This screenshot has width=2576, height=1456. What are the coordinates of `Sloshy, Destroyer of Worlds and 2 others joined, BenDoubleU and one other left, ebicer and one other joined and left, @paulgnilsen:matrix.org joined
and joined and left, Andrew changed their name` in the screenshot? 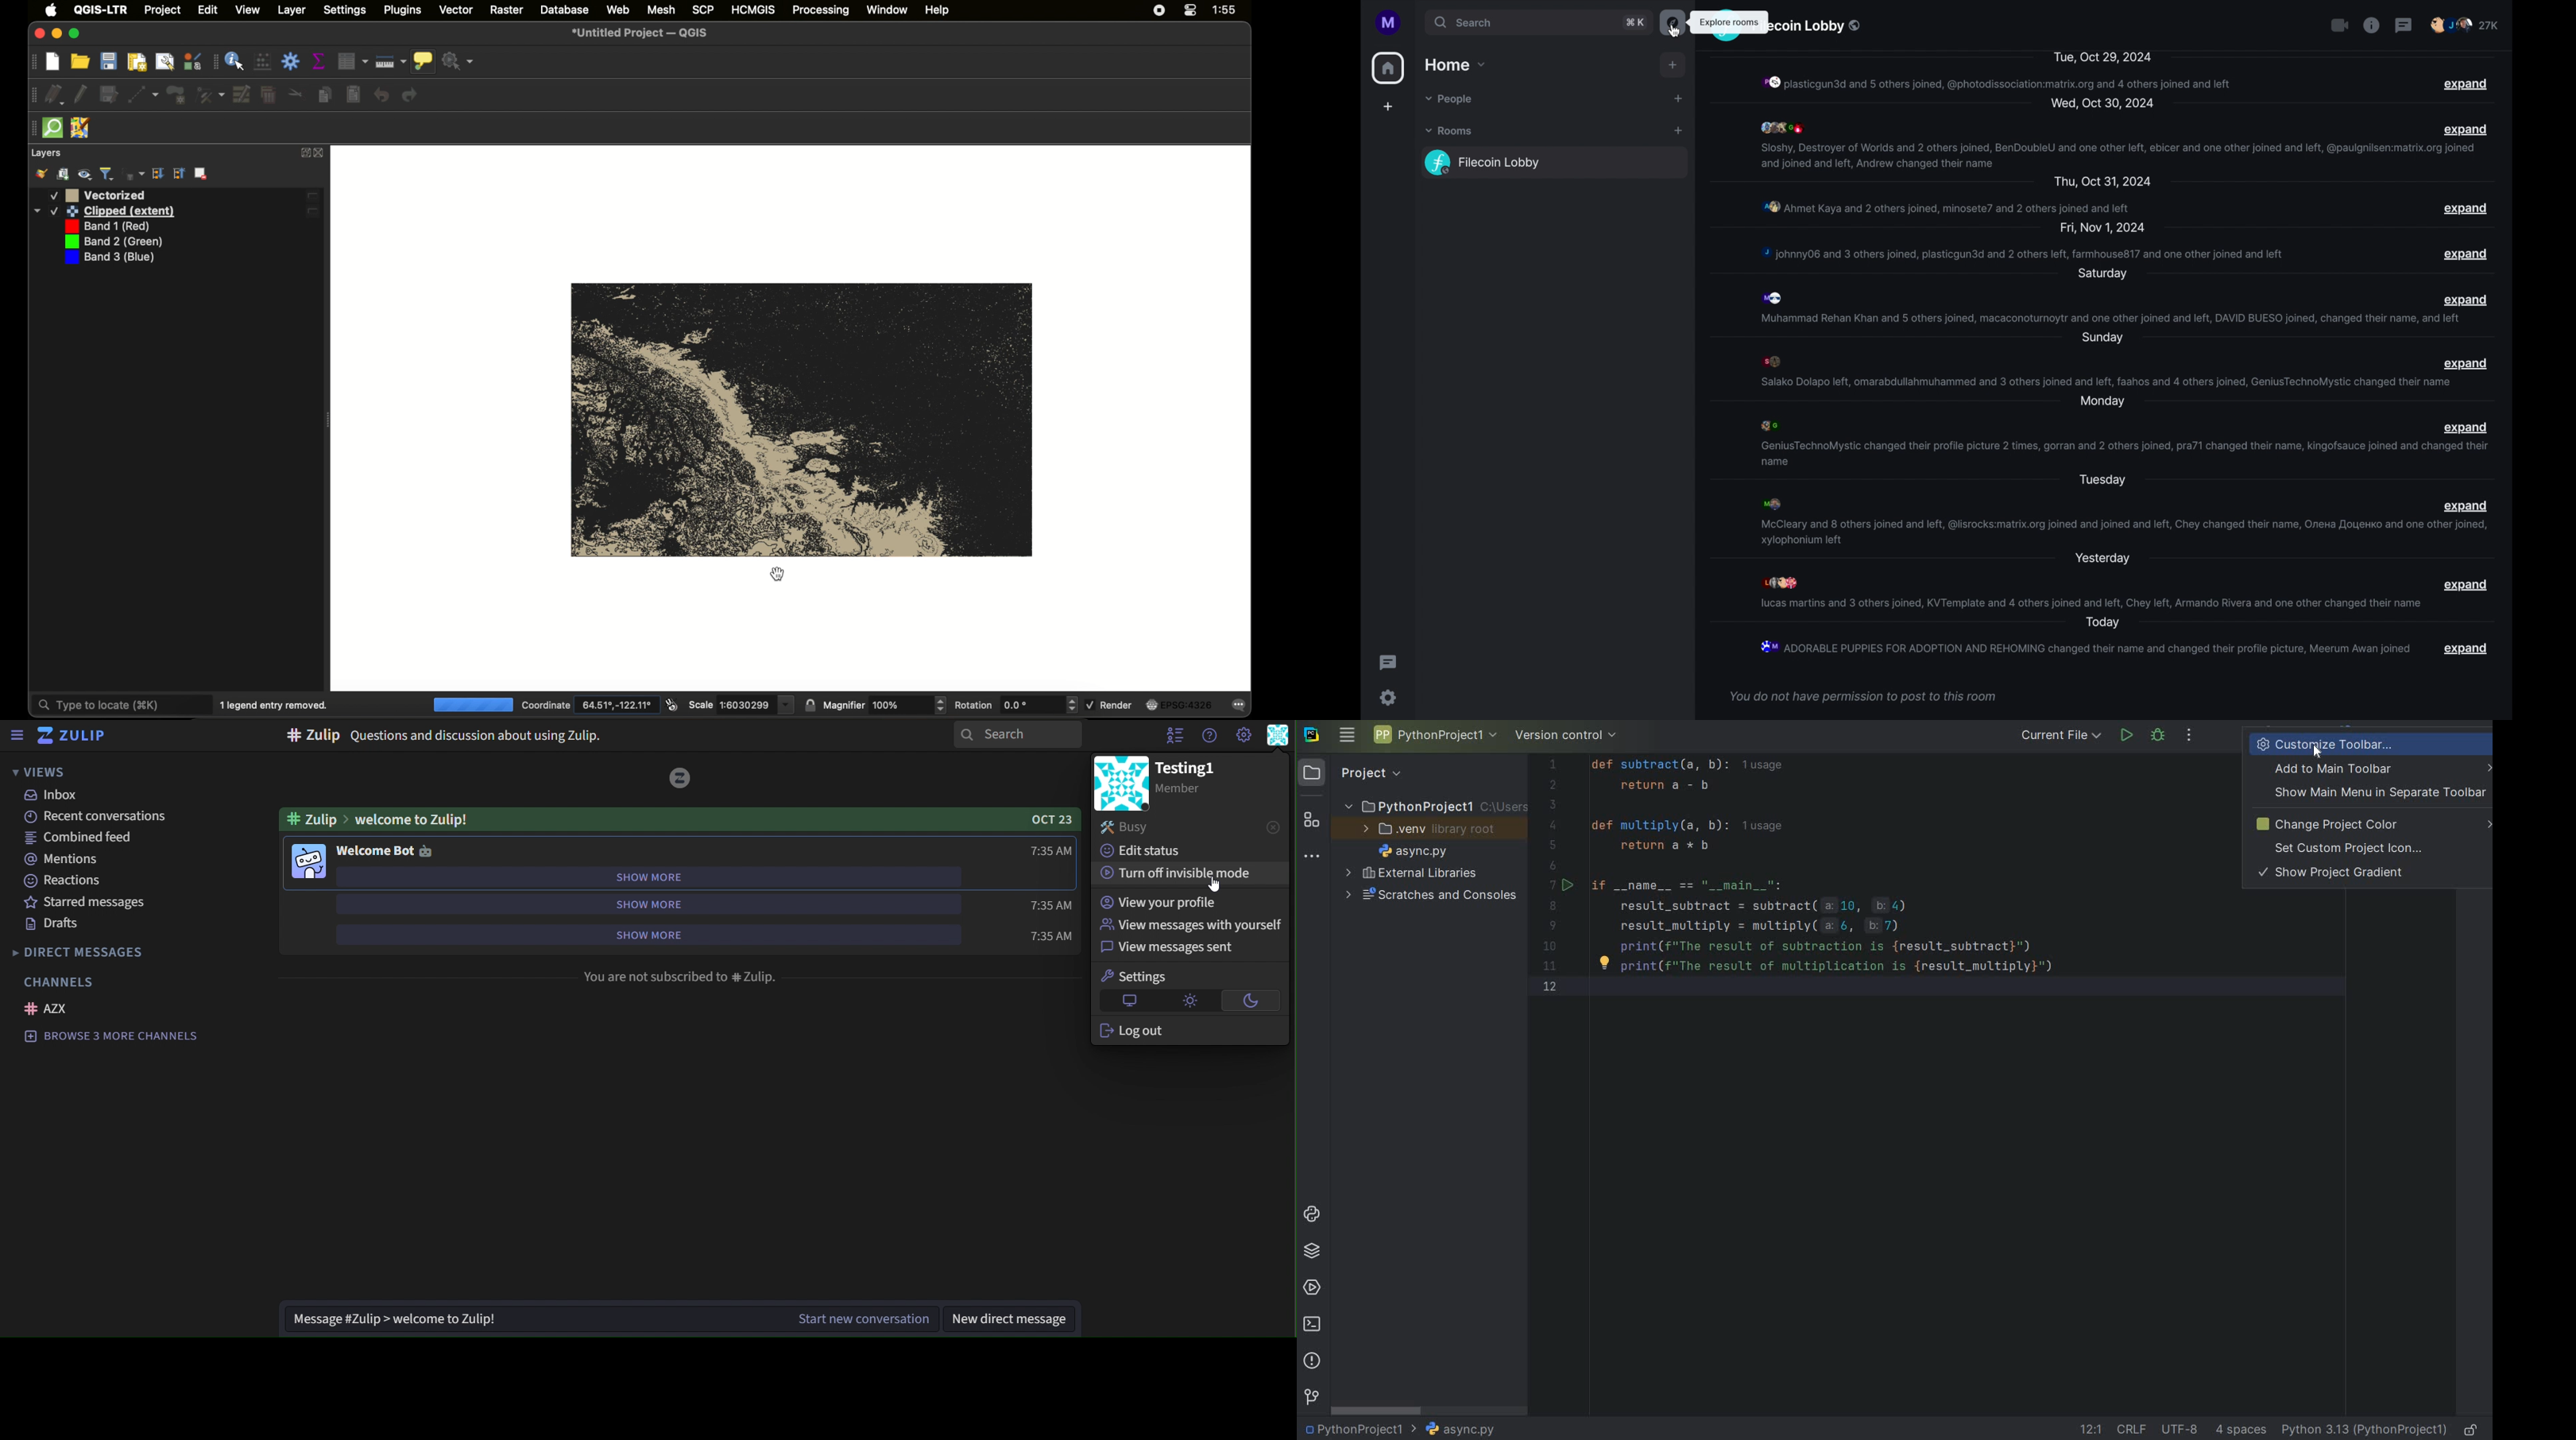 It's located at (2118, 155).